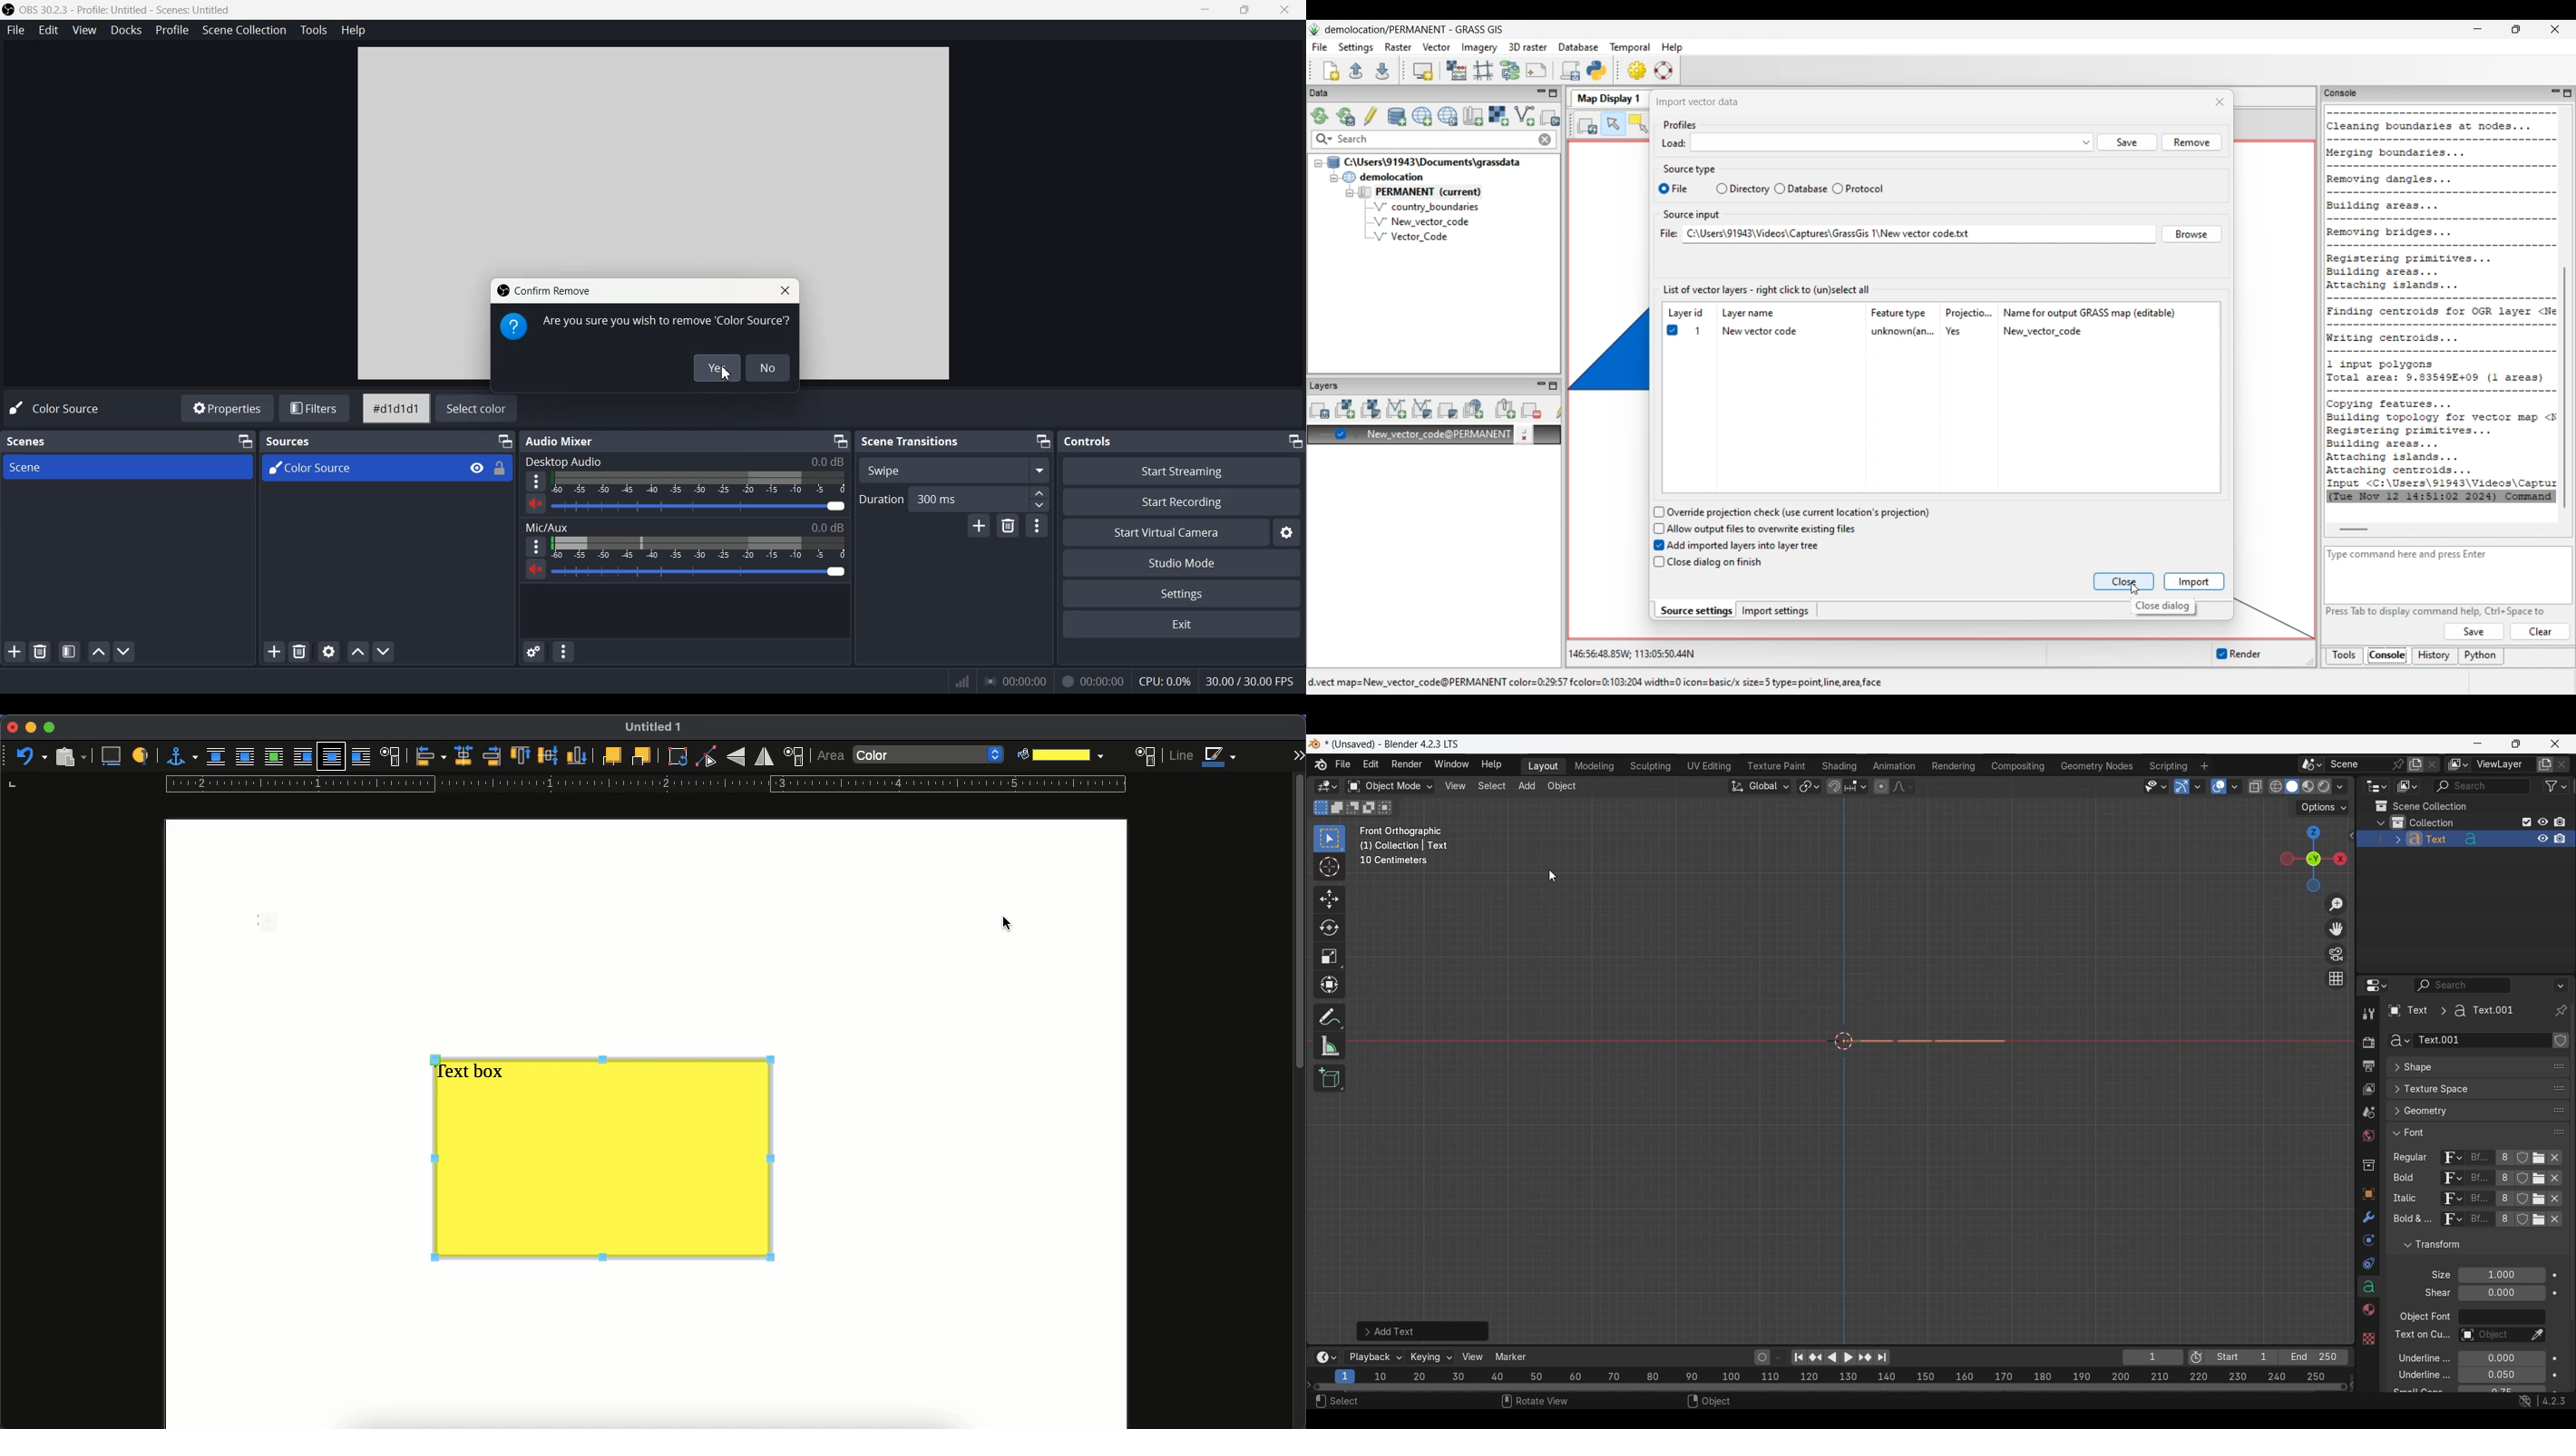 This screenshot has width=2576, height=1456. What do you see at coordinates (1038, 525) in the screenshot?
I see `Transition properties` at bounding box center [1038, 525].